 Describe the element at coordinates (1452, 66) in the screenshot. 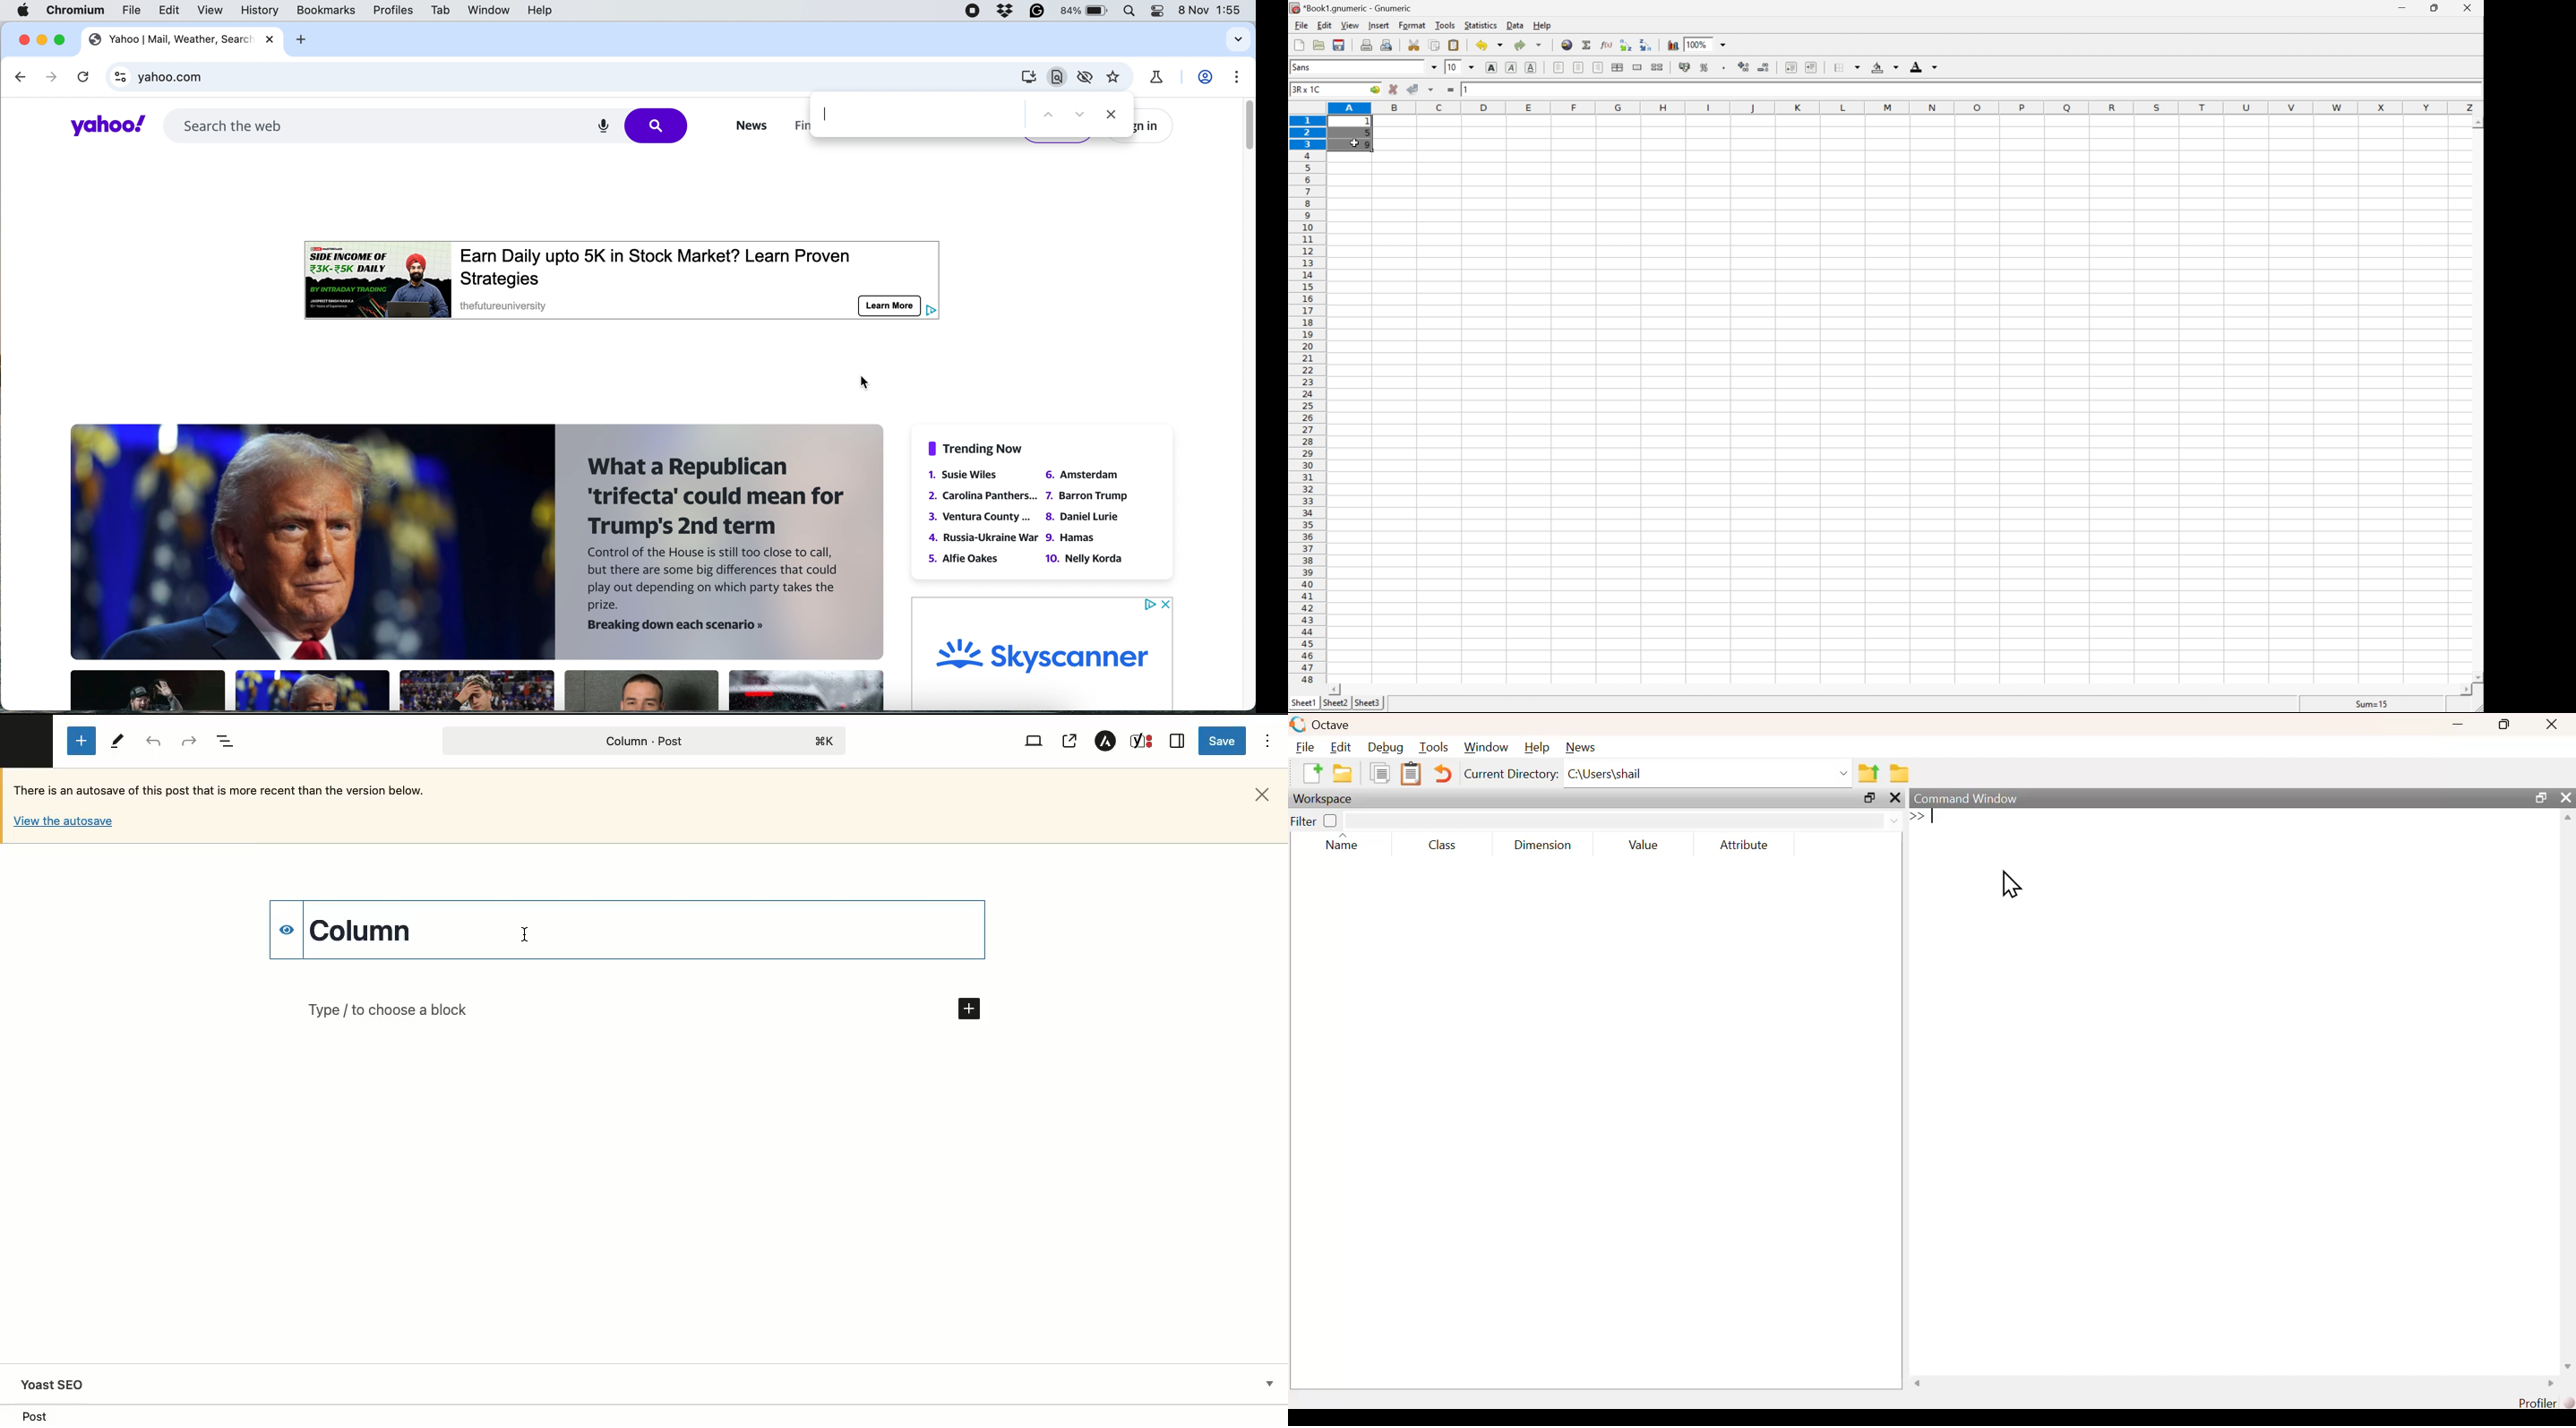

I see `10` at that location.